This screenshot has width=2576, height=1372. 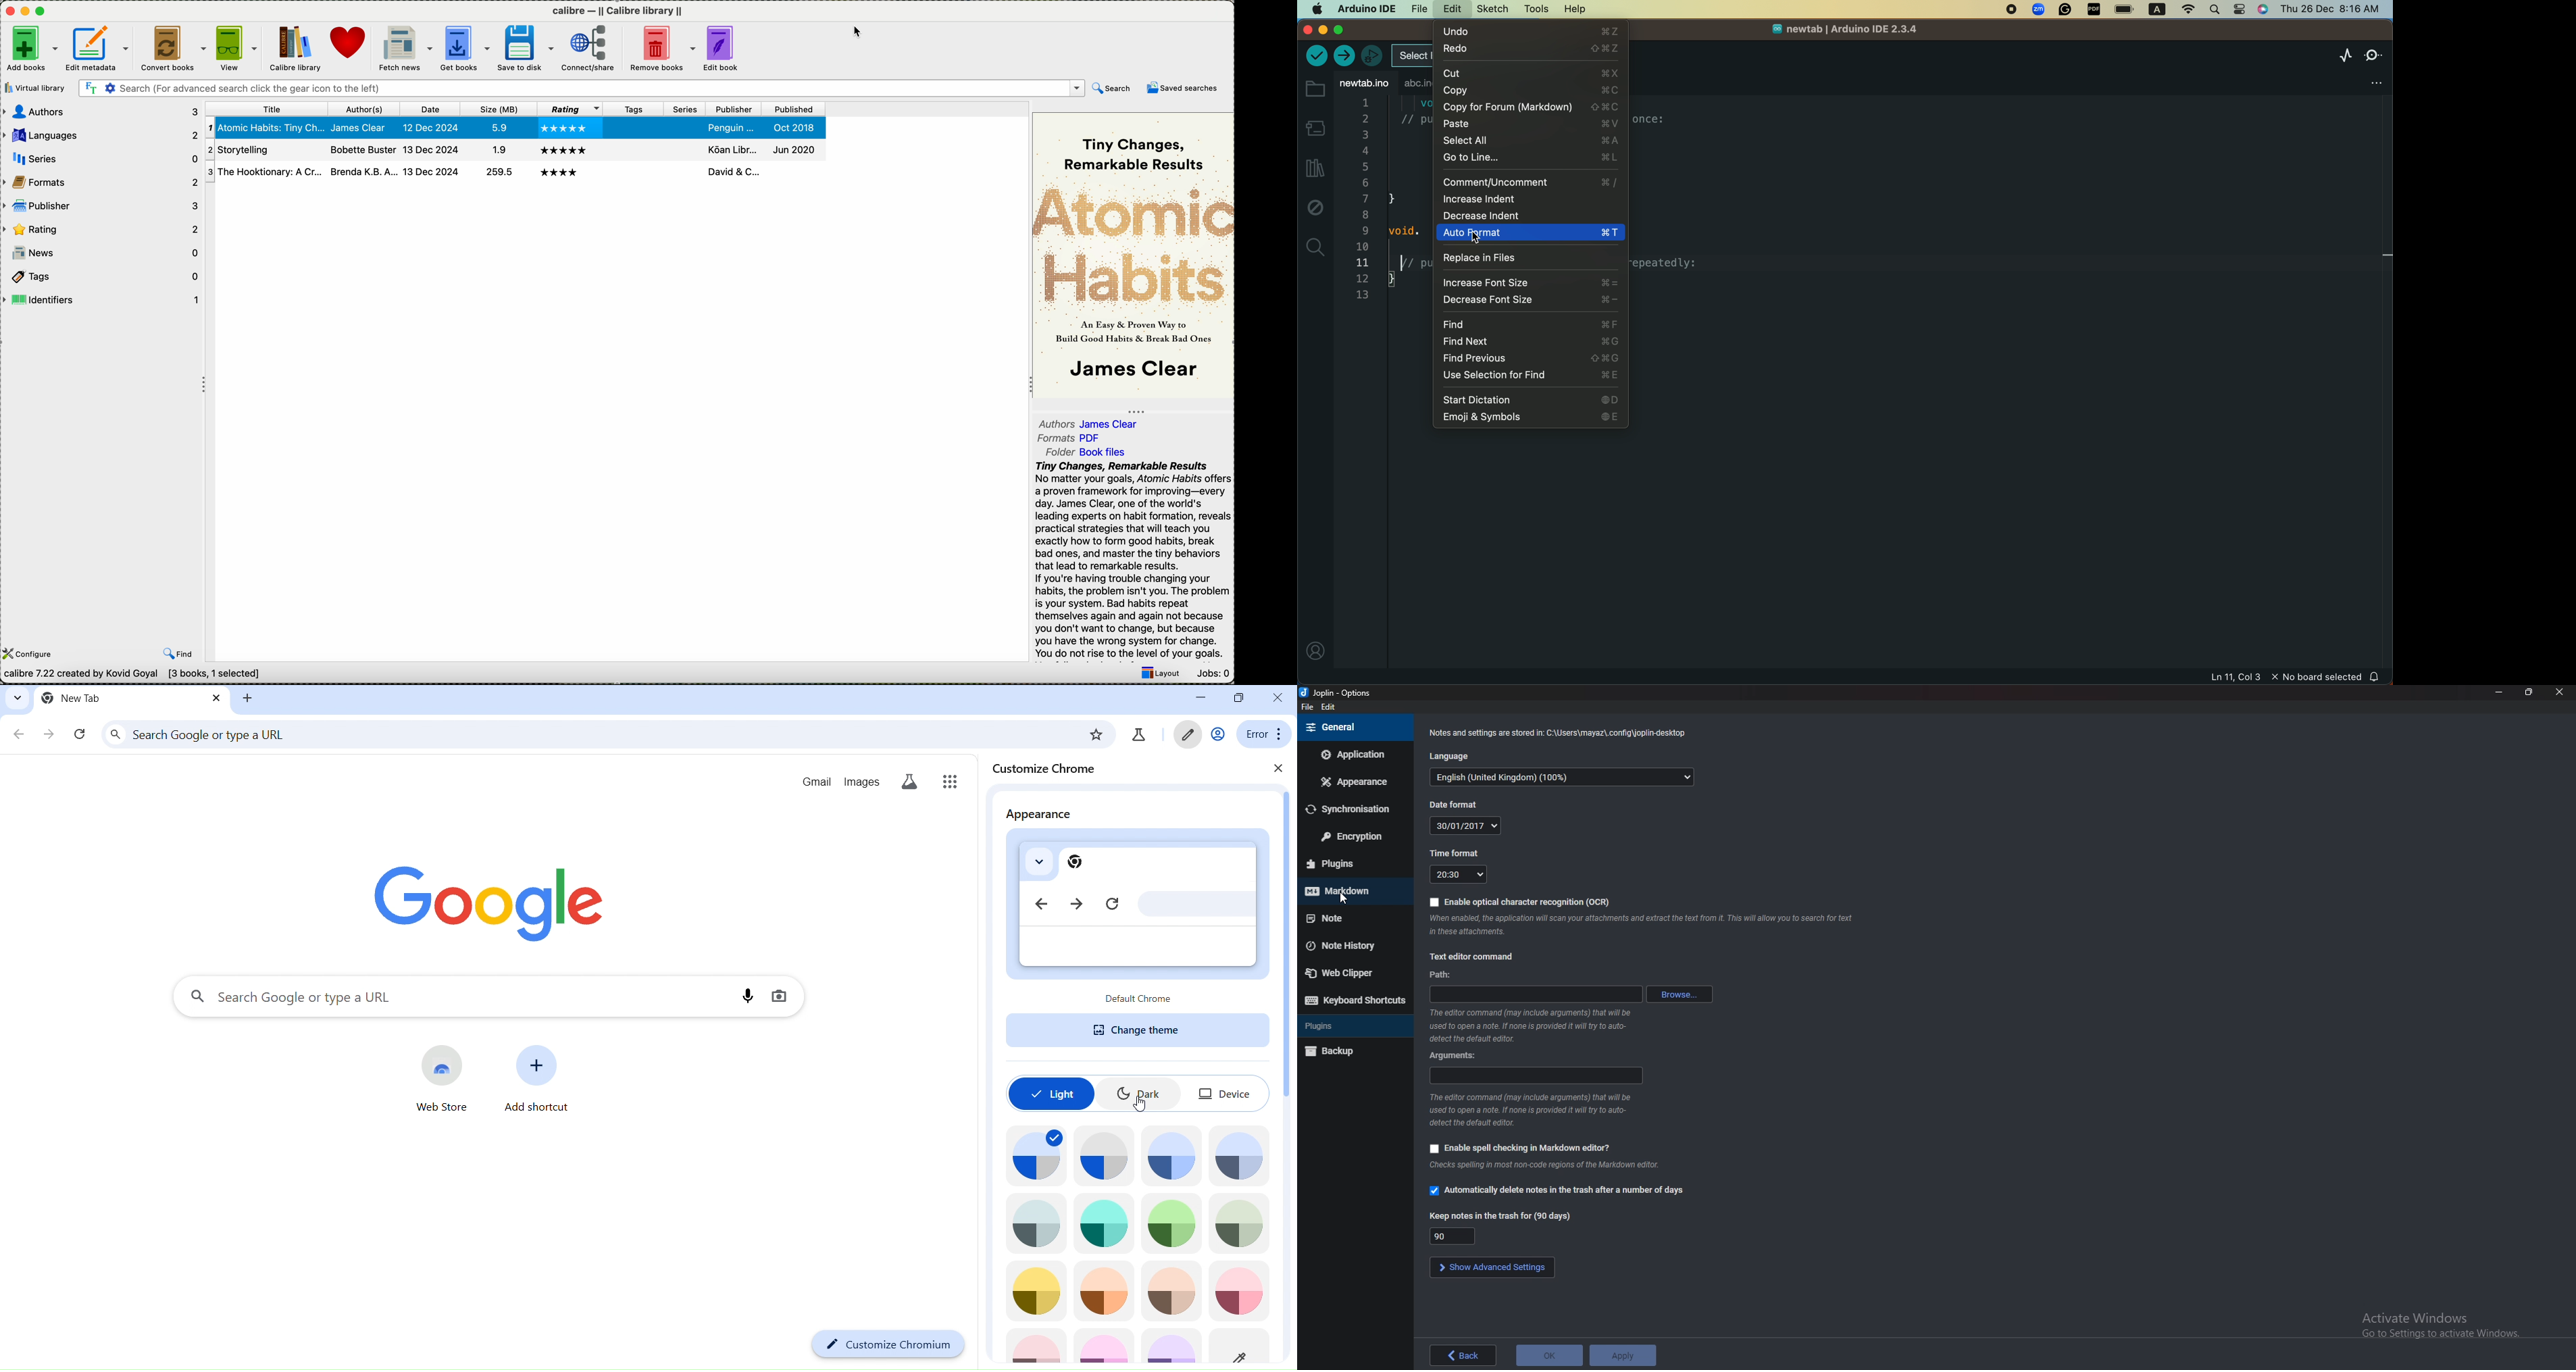 I want to click on Info, so click(x=1553, y=1165).